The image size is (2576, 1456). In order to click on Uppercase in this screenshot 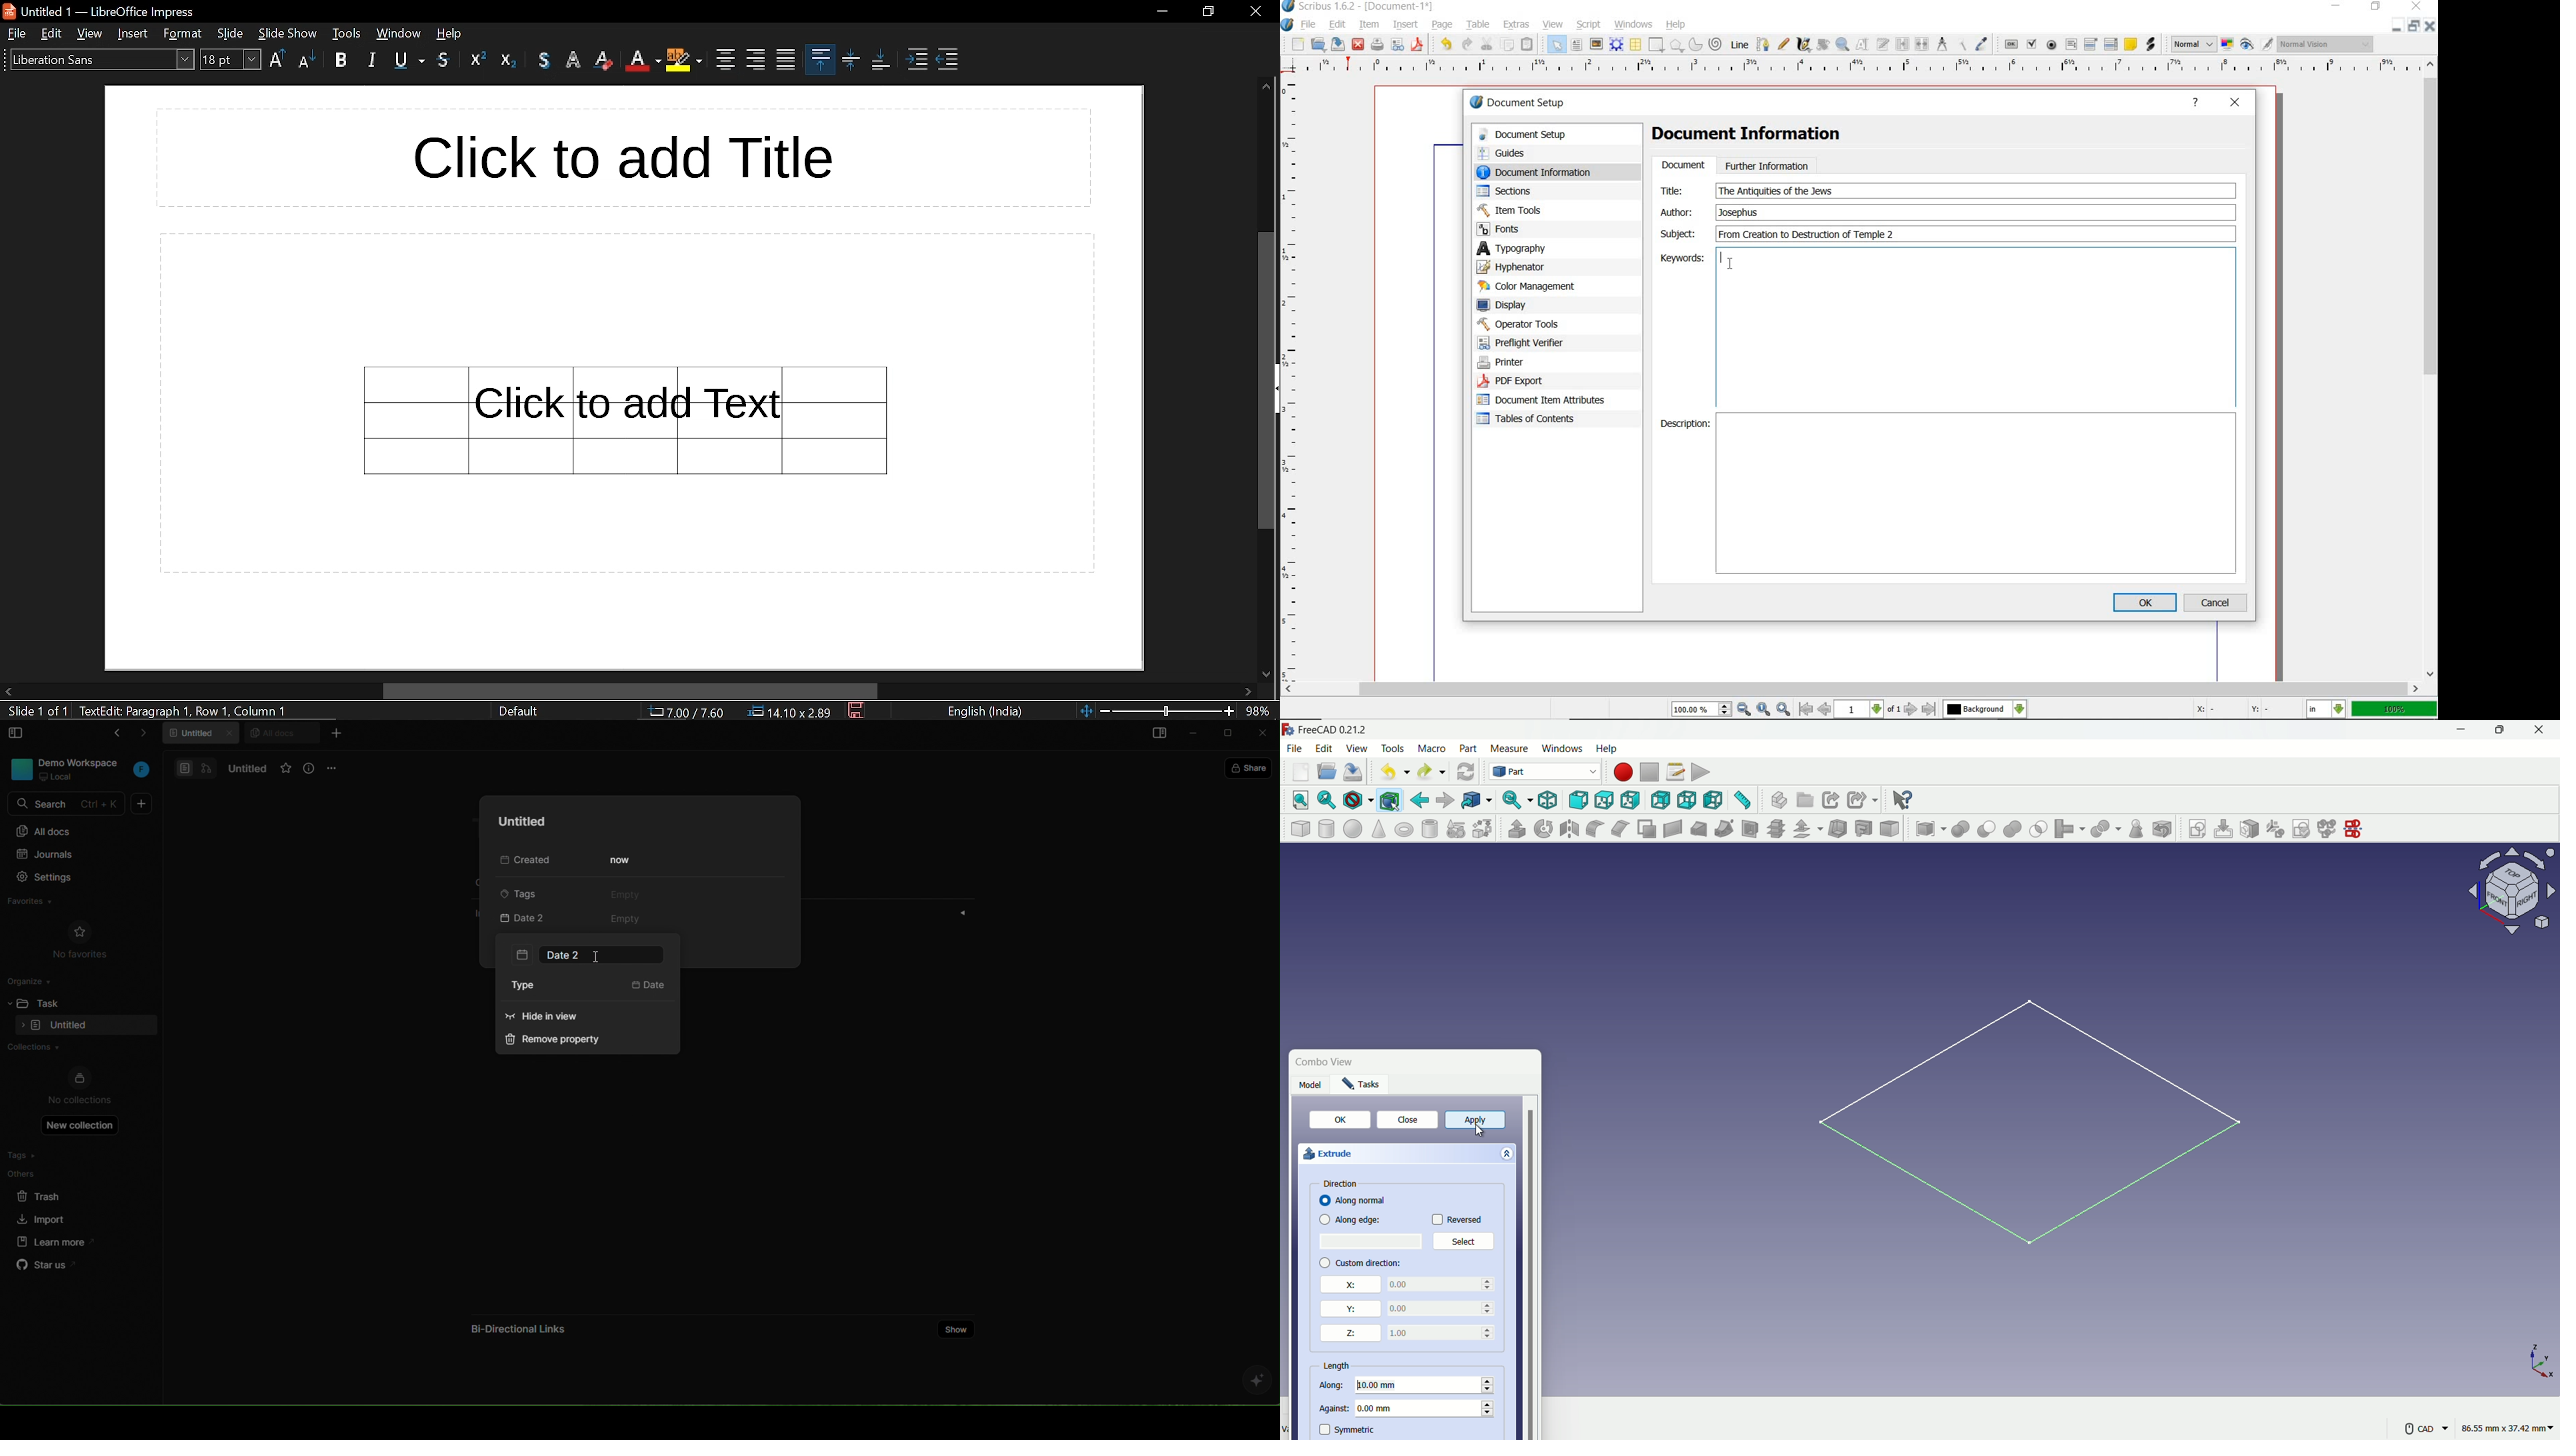, I will do `click(278, 60)`.